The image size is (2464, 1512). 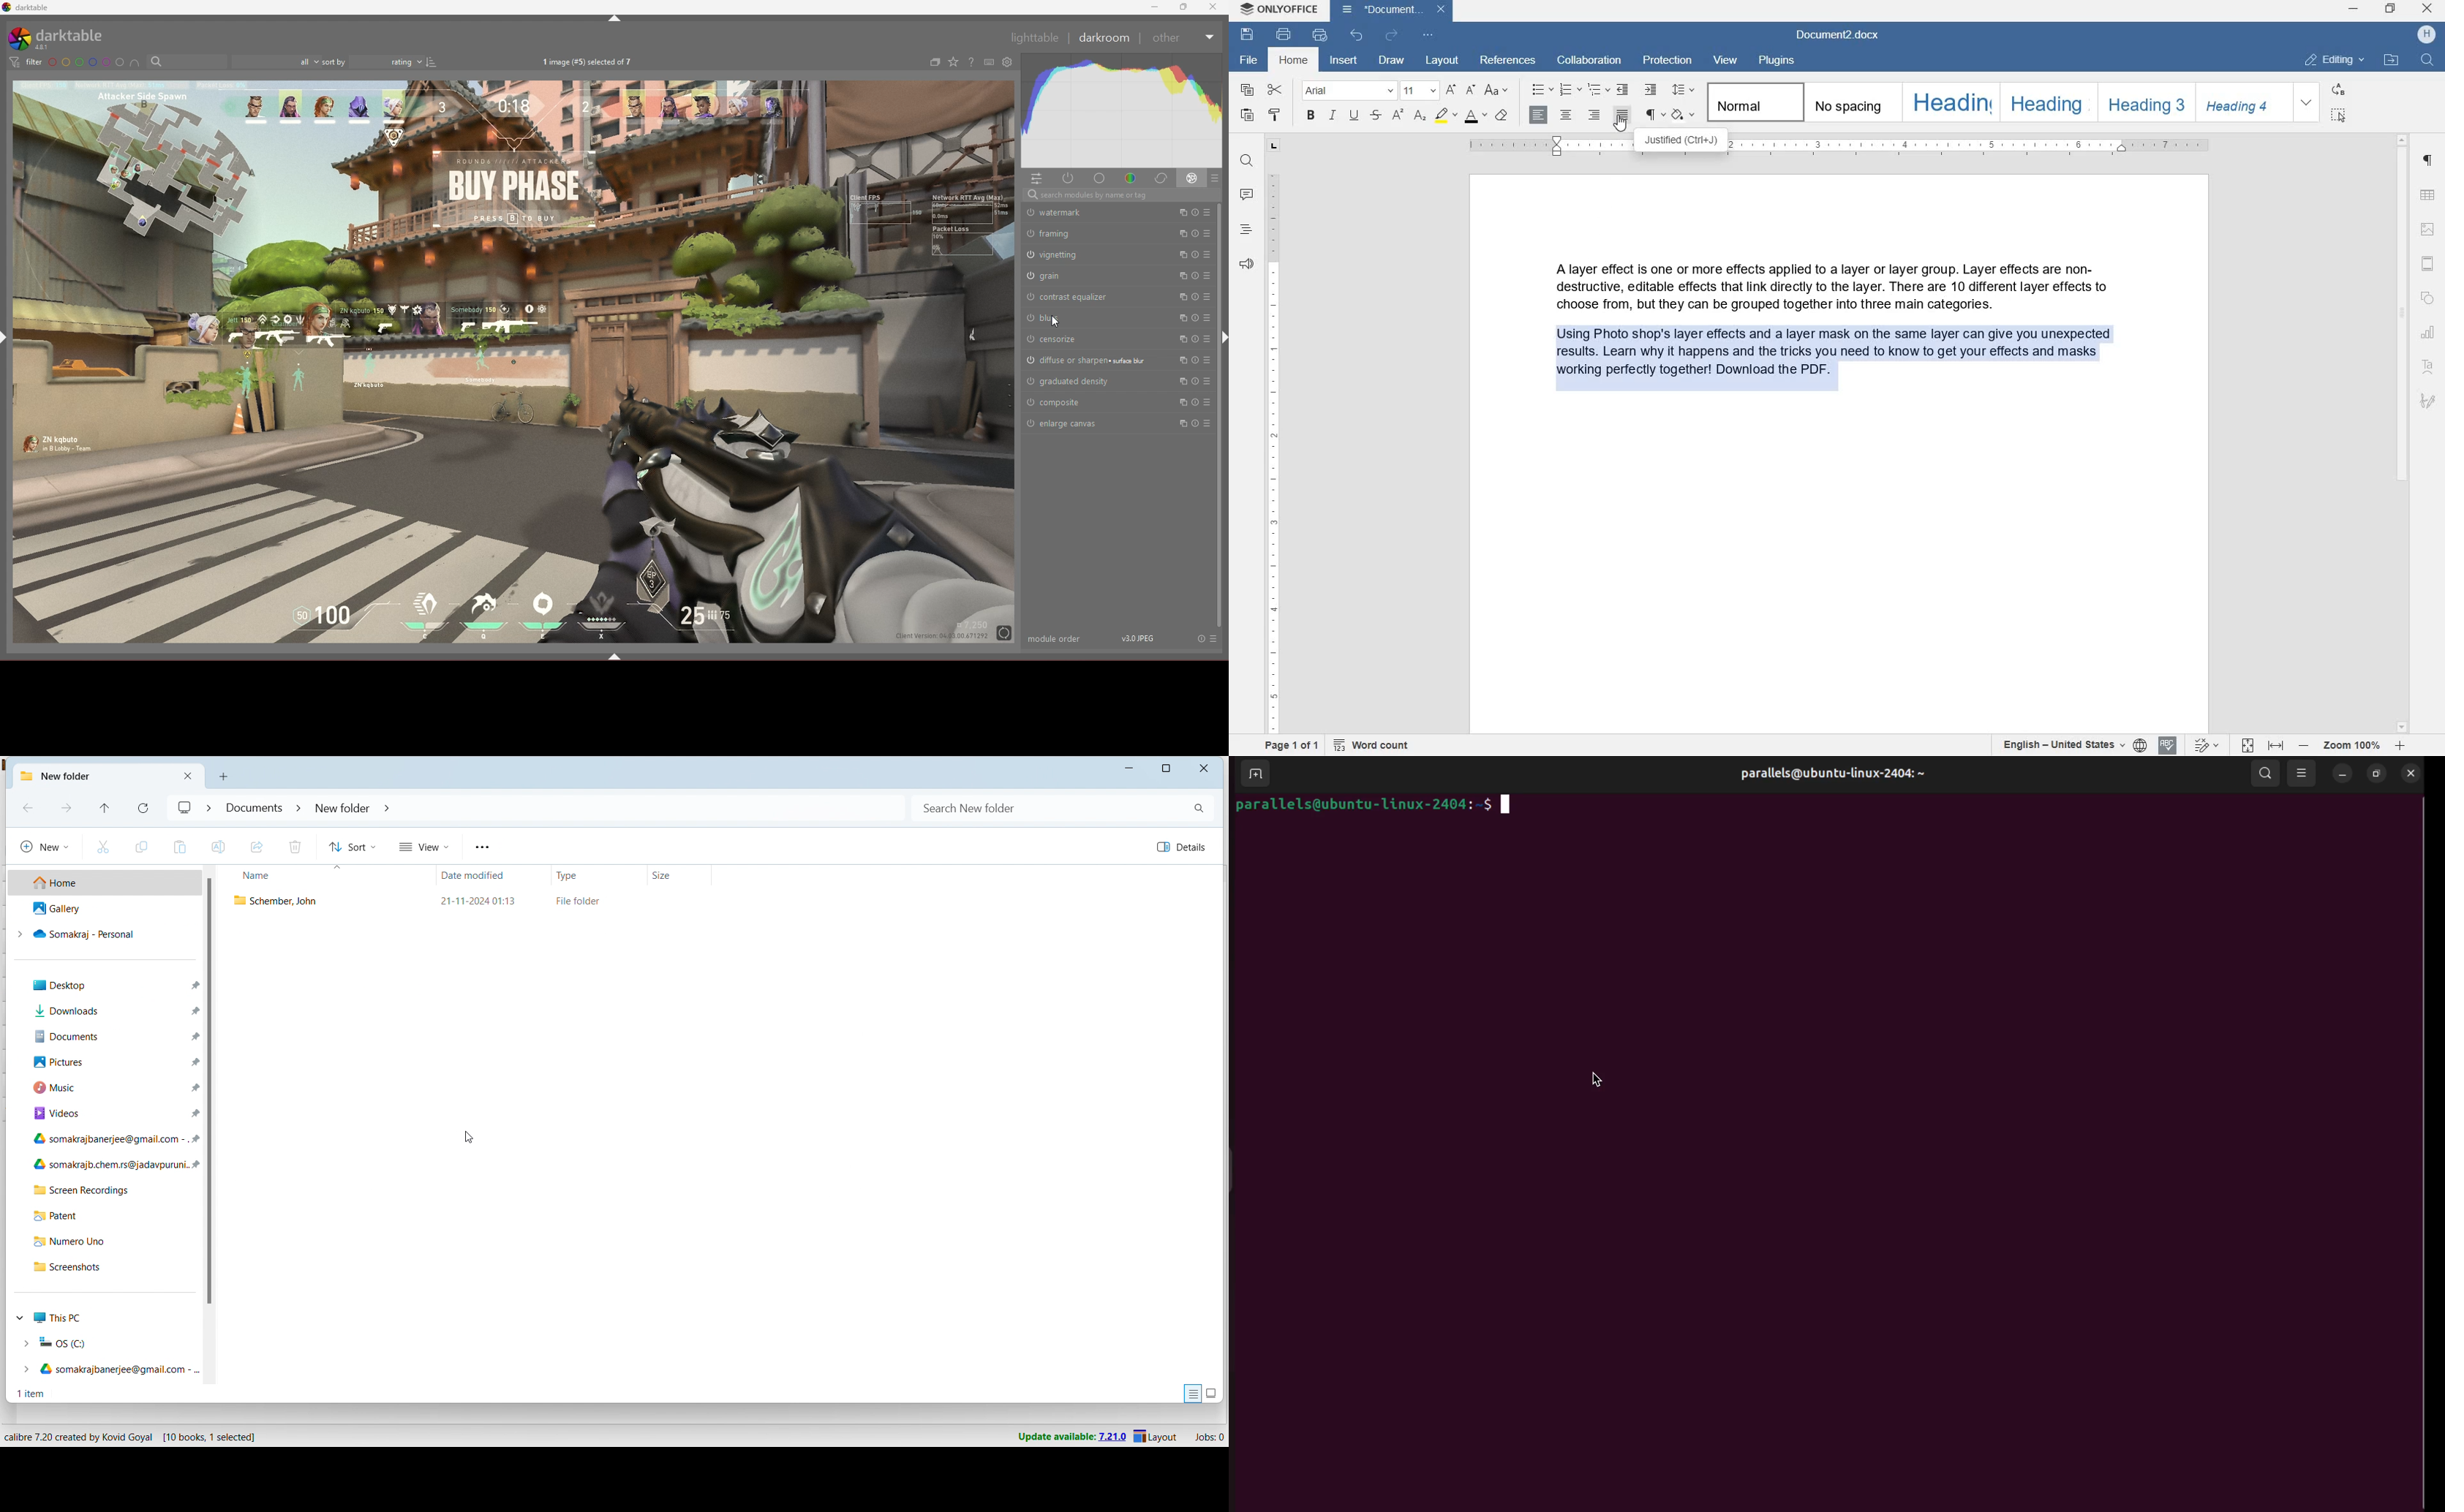 I want to click on CURSOR, so click(x=1622, y=125).